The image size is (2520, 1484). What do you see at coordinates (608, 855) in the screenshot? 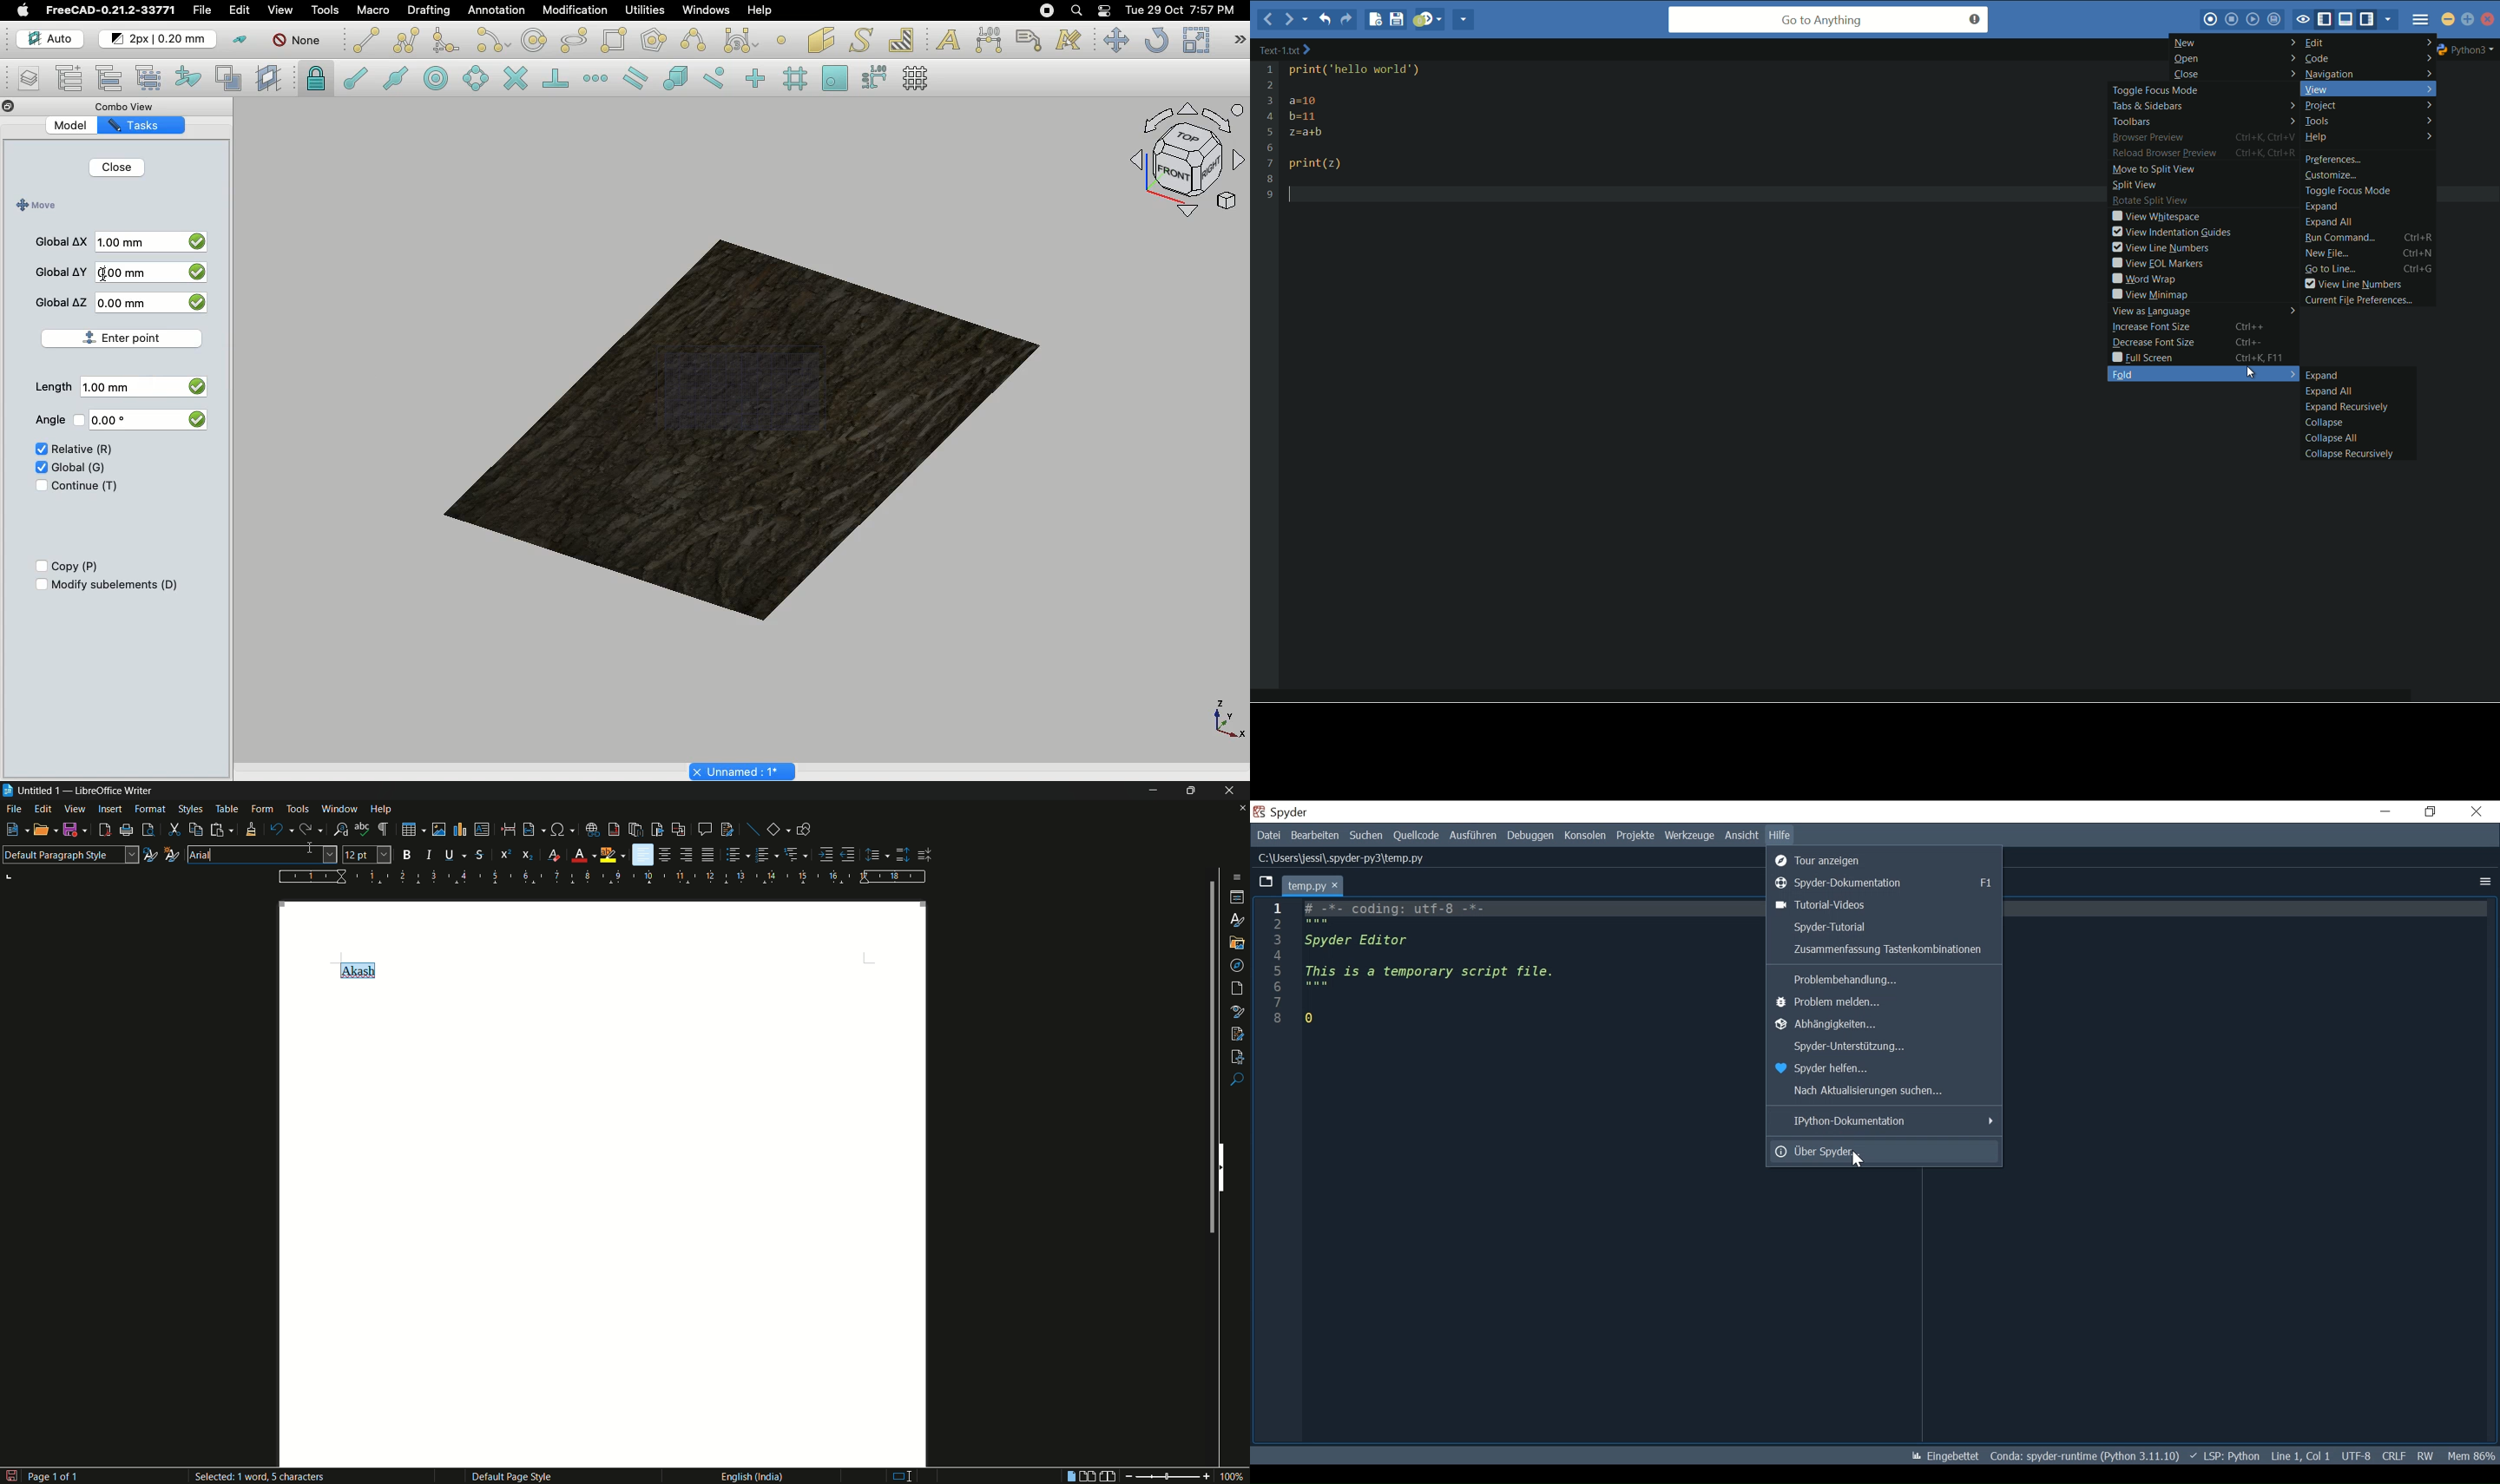
I see `character highlighting color` at bounding box center [608, 855].